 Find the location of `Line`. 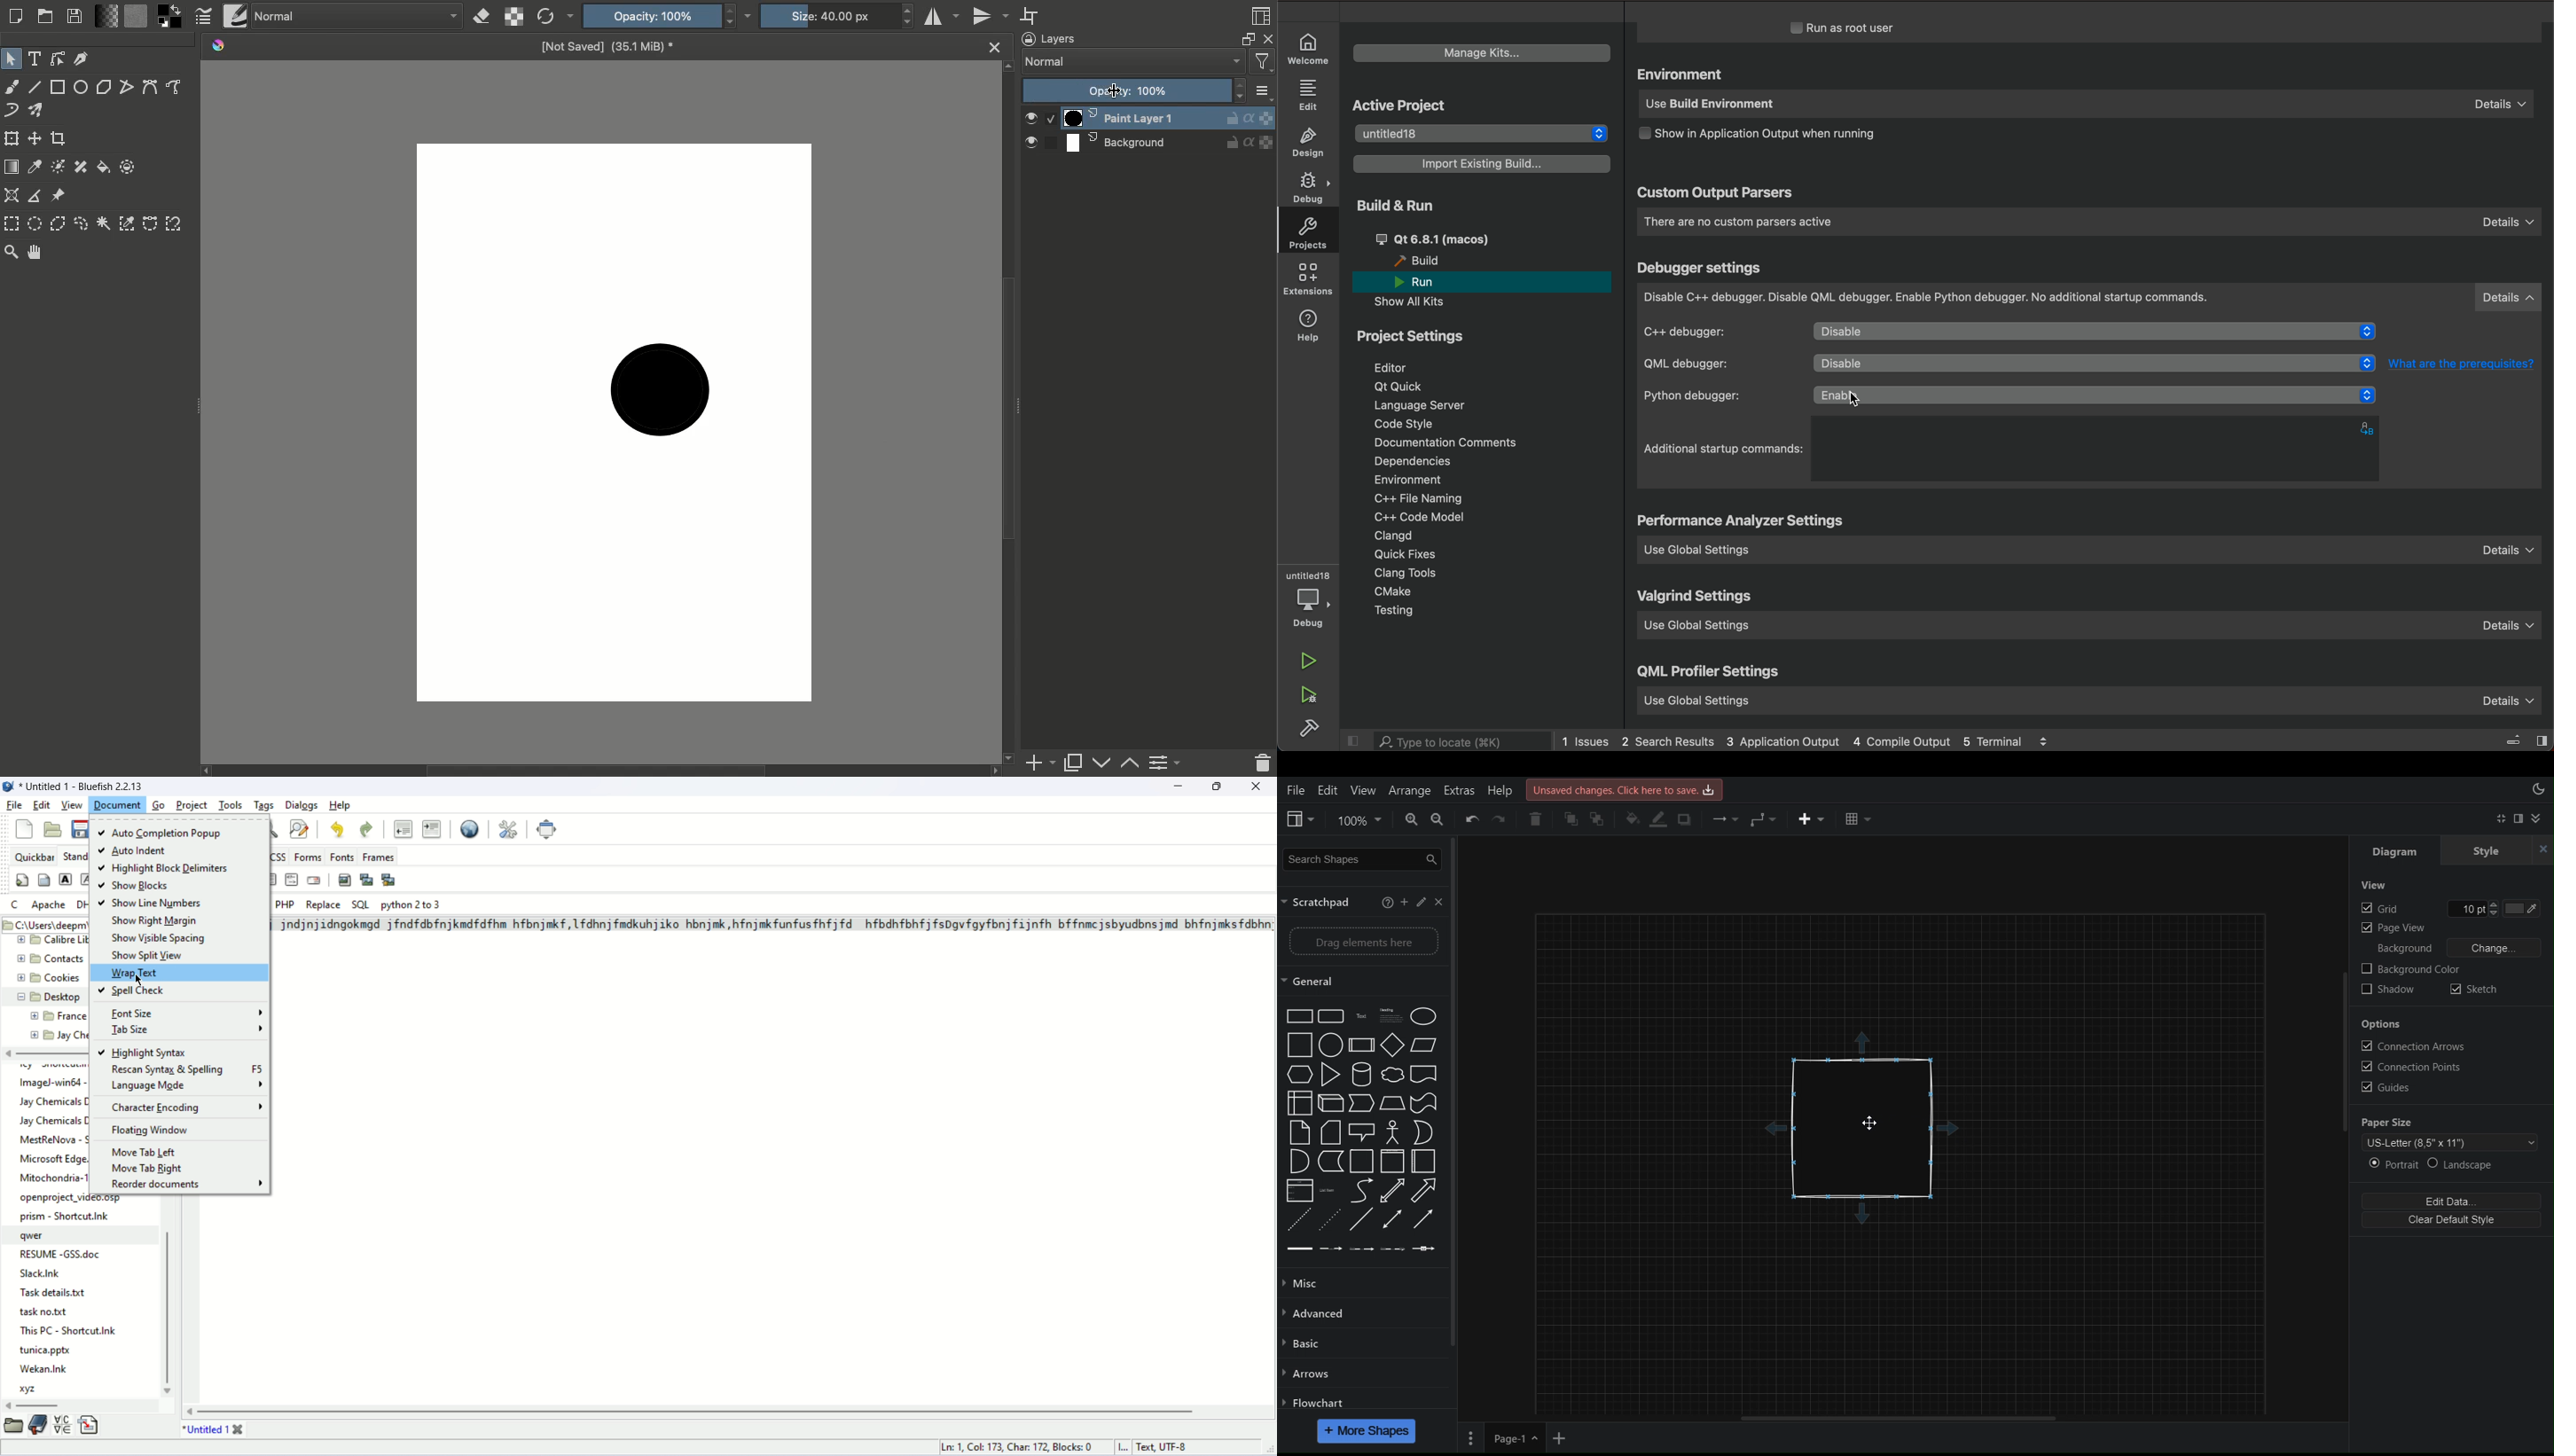

Line is located at coordinates (34, 87).